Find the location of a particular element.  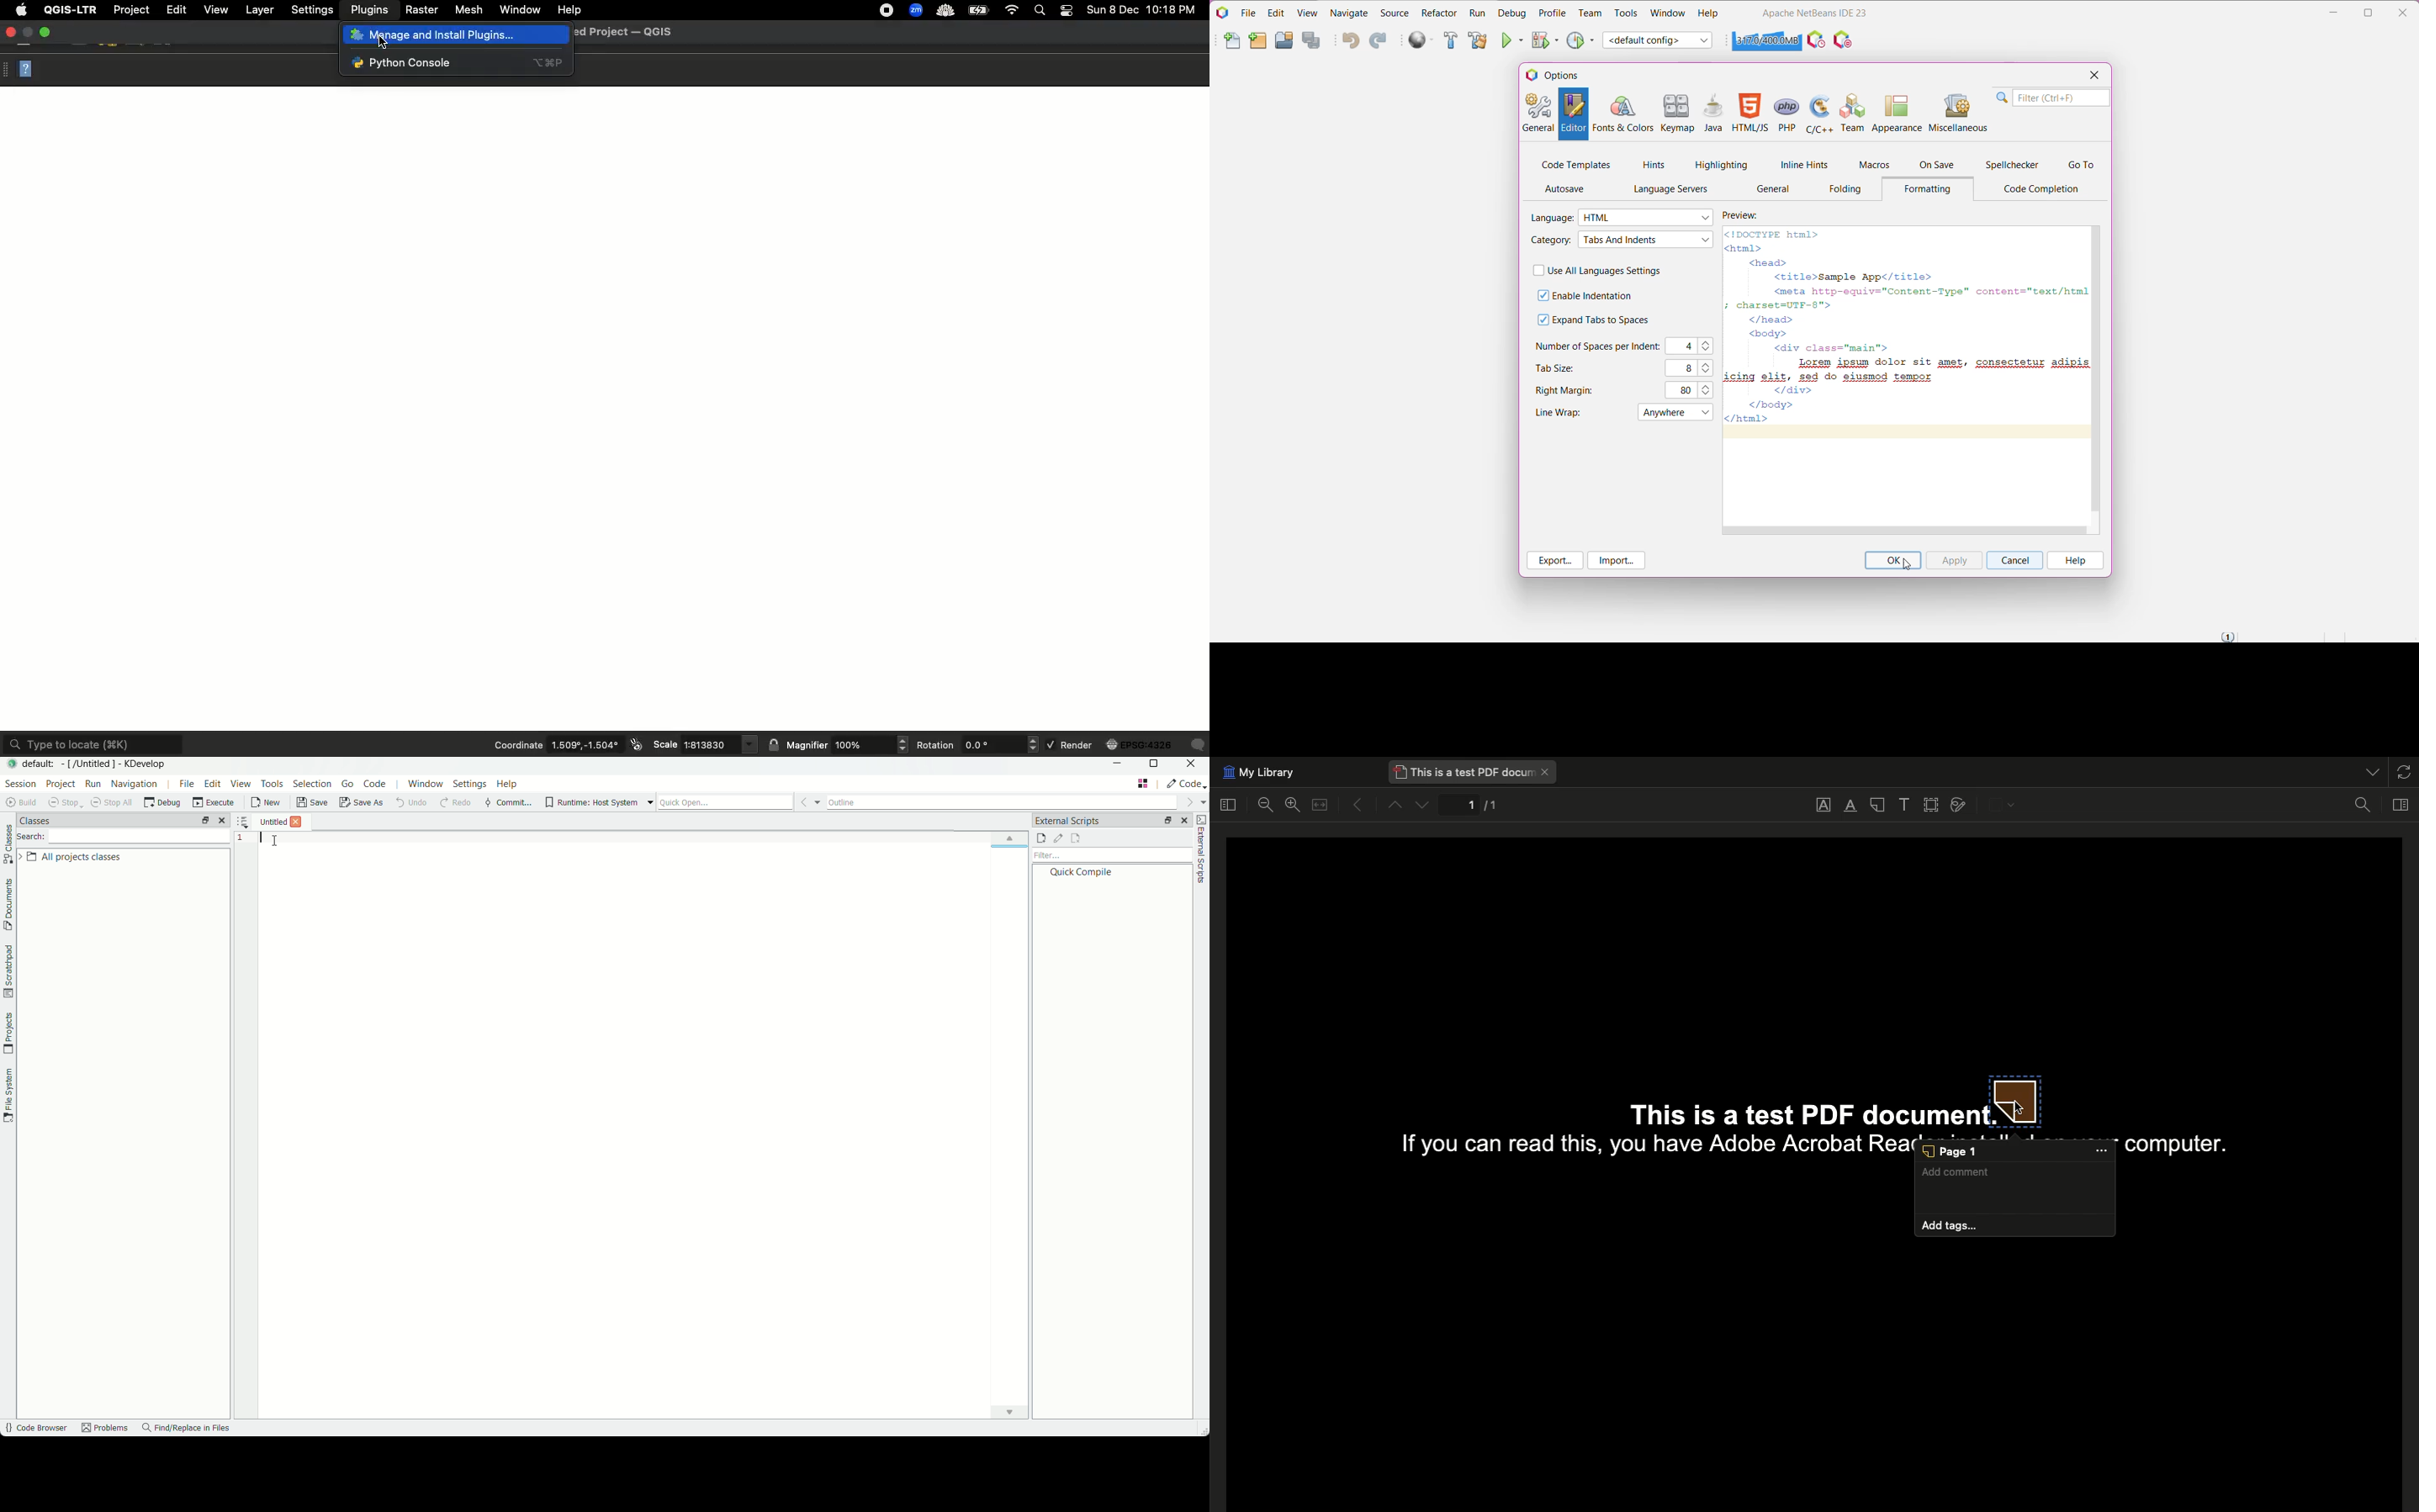

section is located at coordinates (18, 786).